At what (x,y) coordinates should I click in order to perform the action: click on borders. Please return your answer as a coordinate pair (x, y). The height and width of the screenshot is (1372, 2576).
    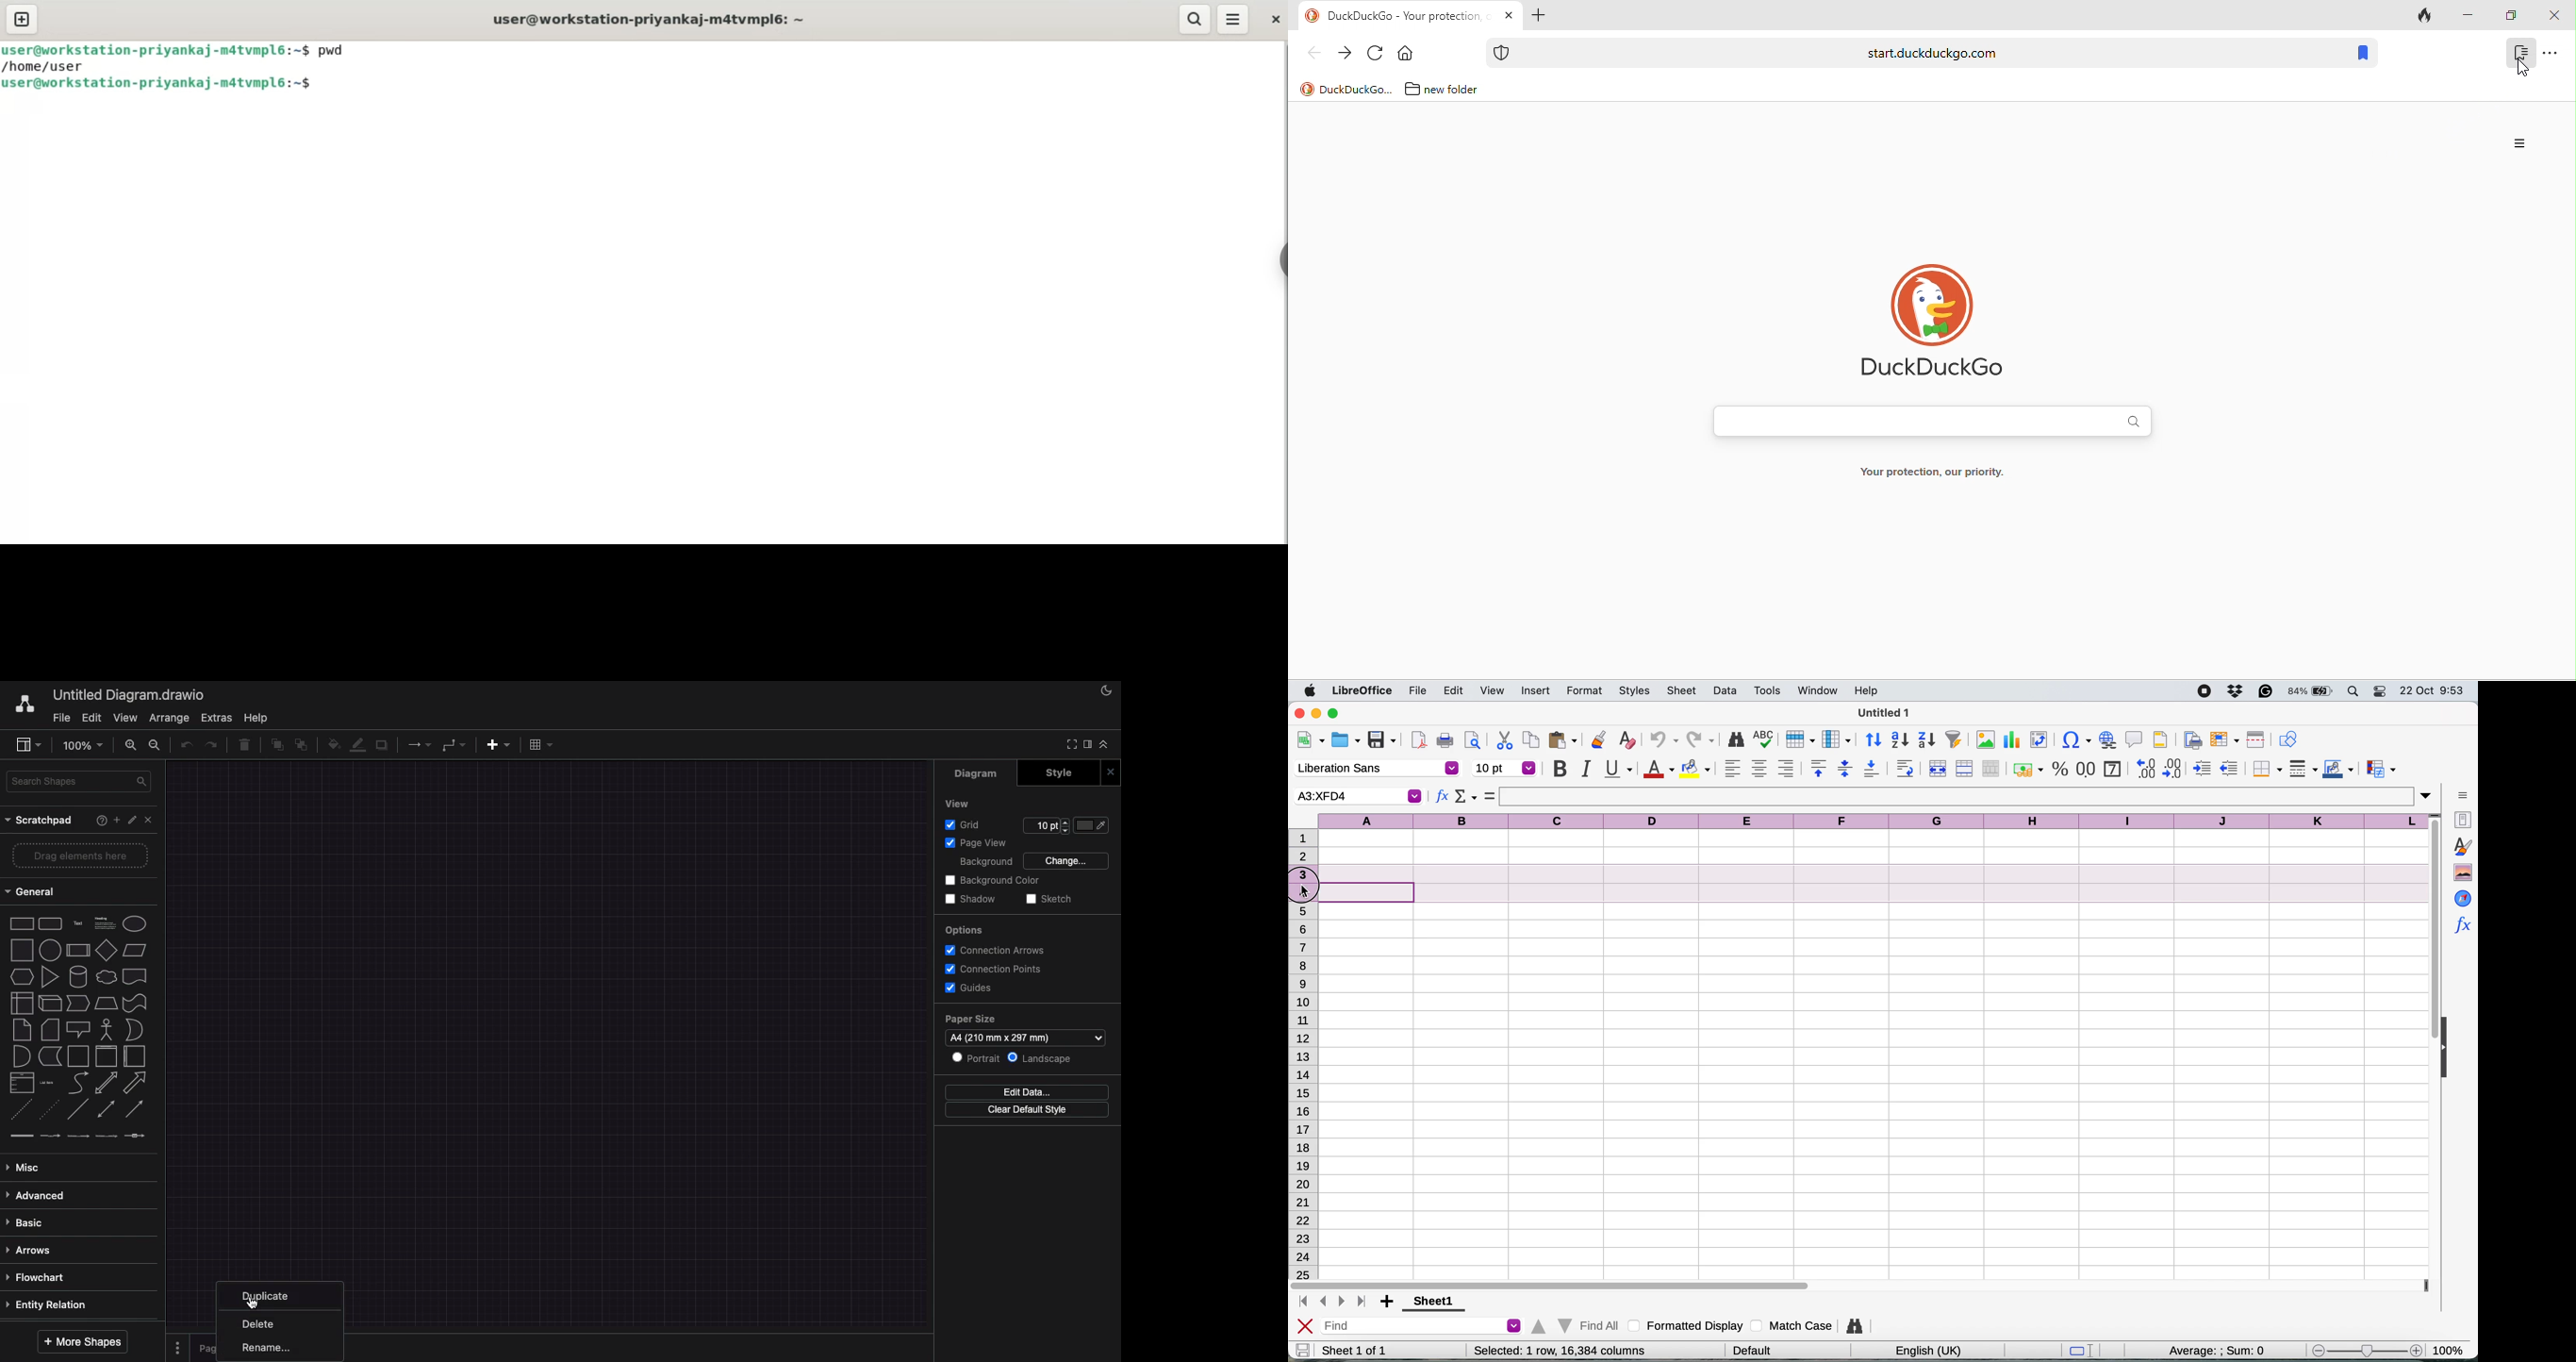
    Looking at the image, I should click on (2266, 769).